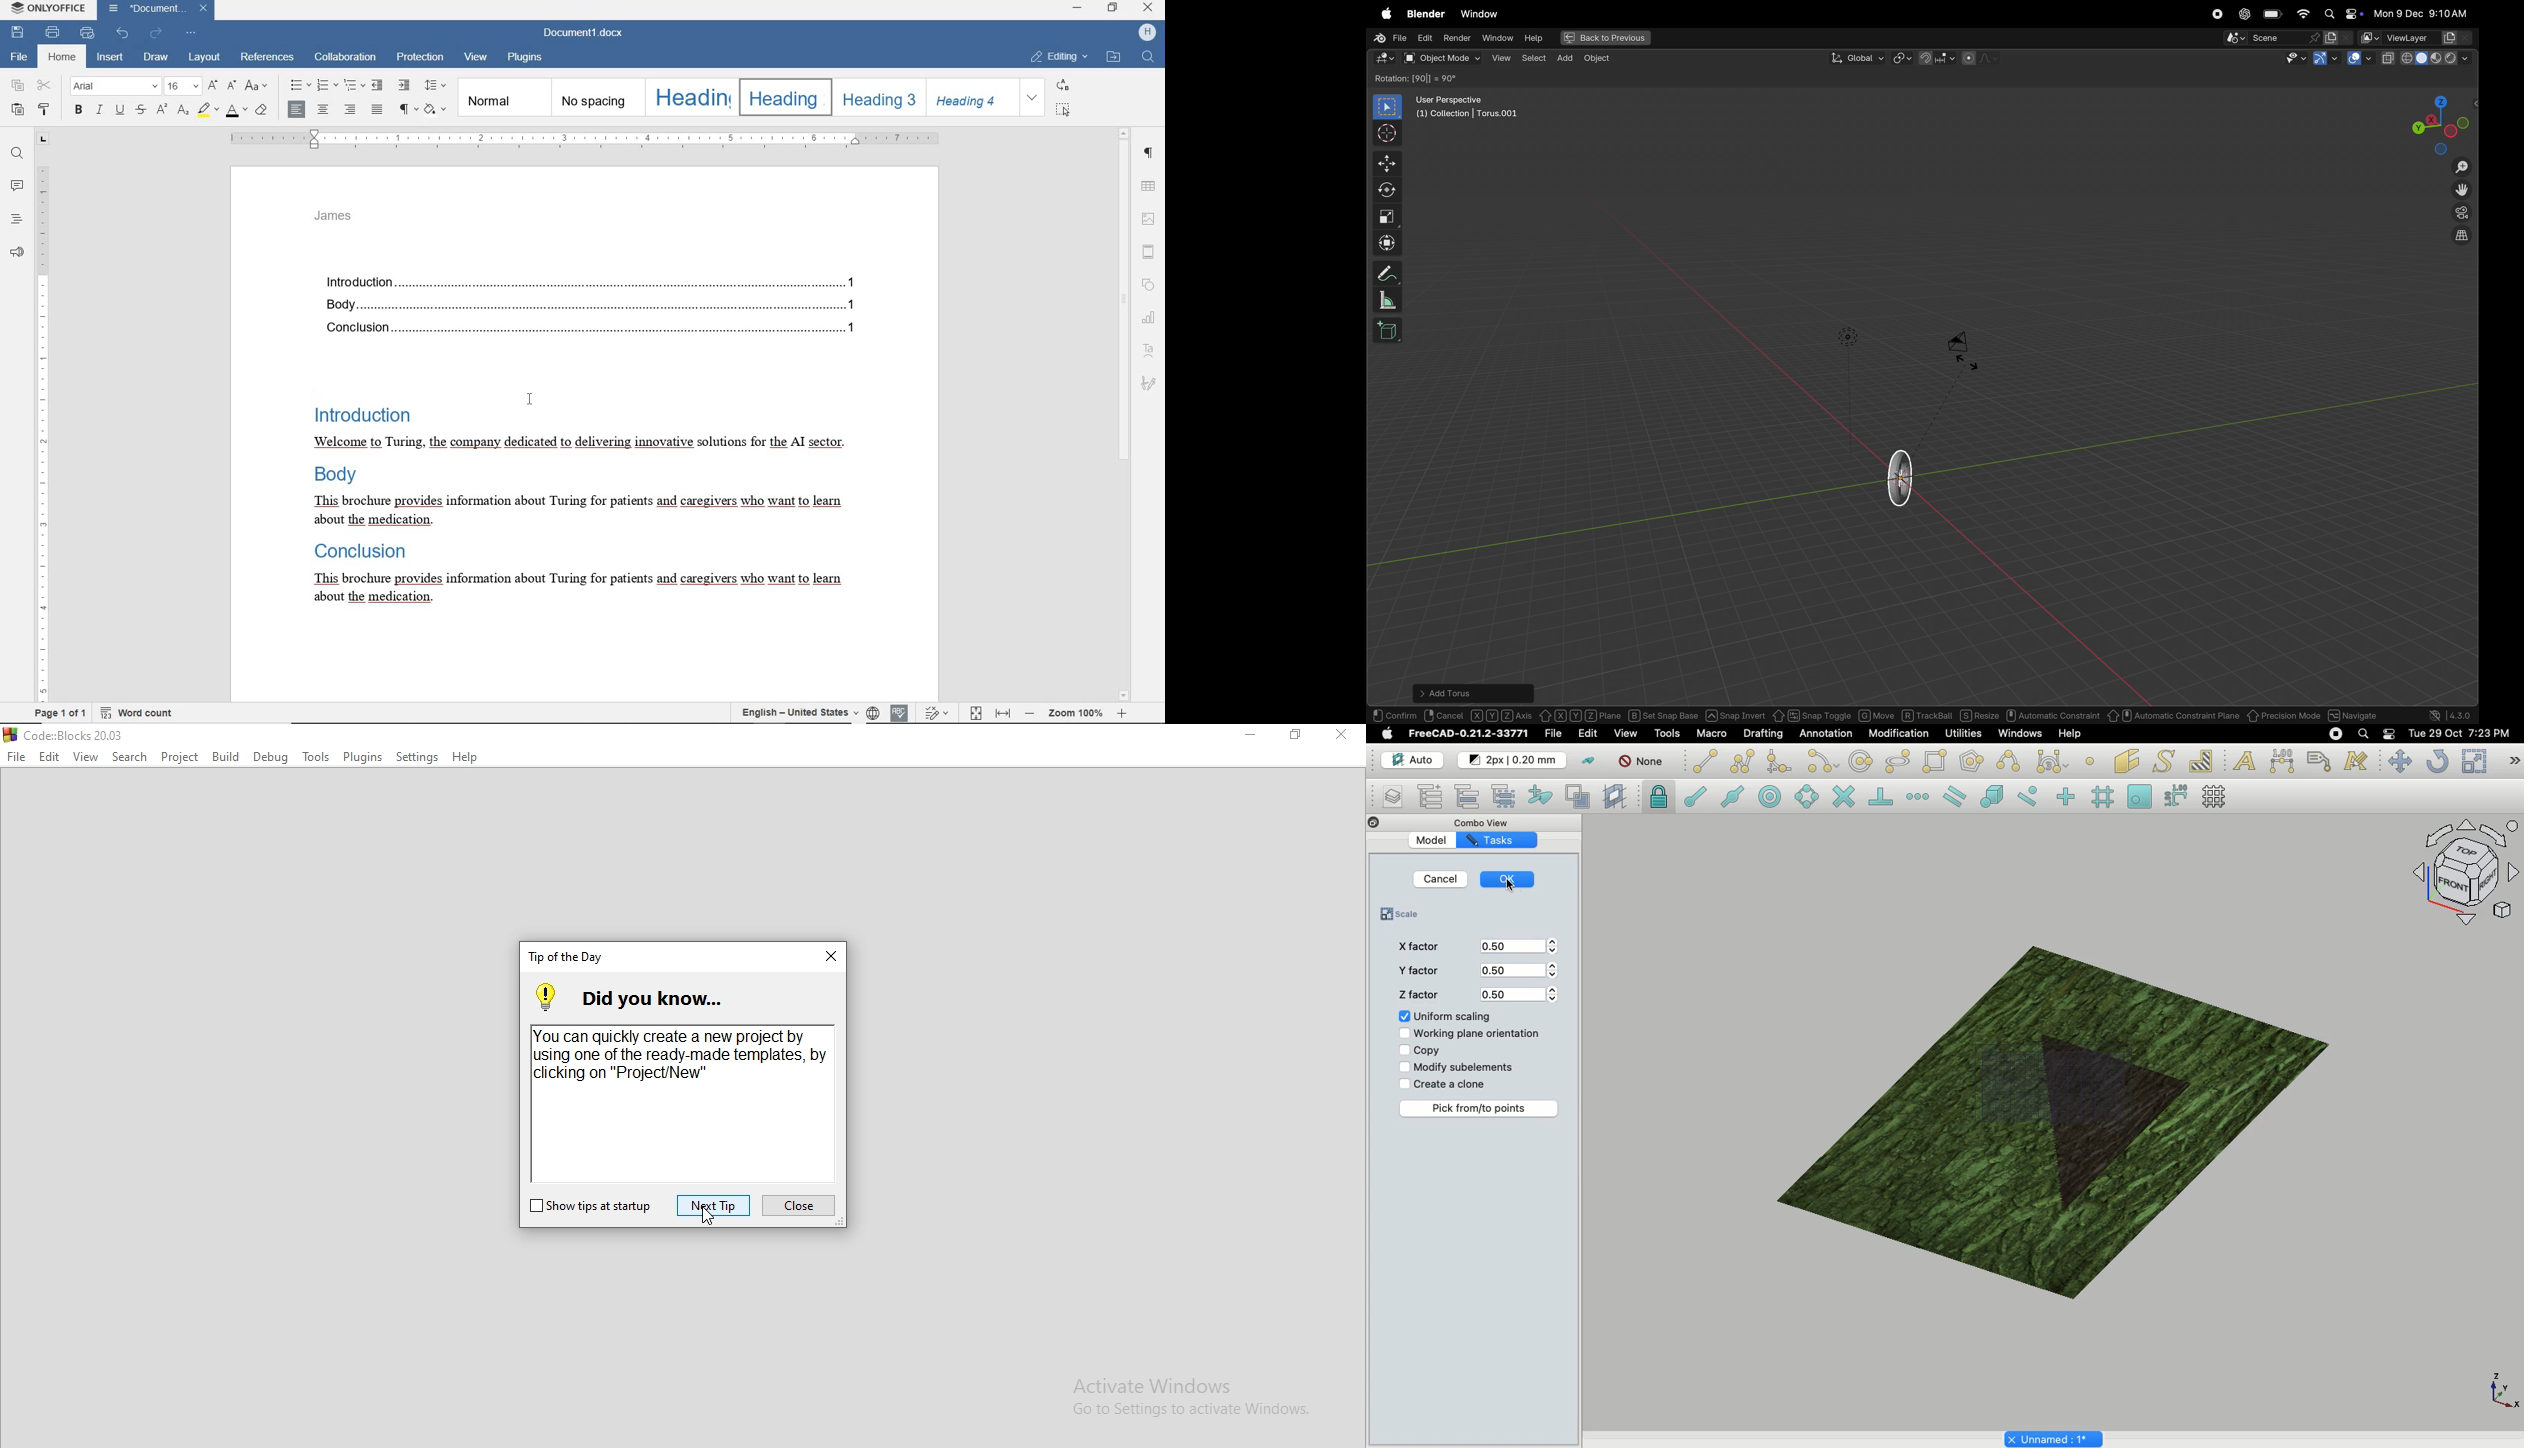  Describe the element at coordinates (16, 109) in the screenshot. I see `paste` at that location.